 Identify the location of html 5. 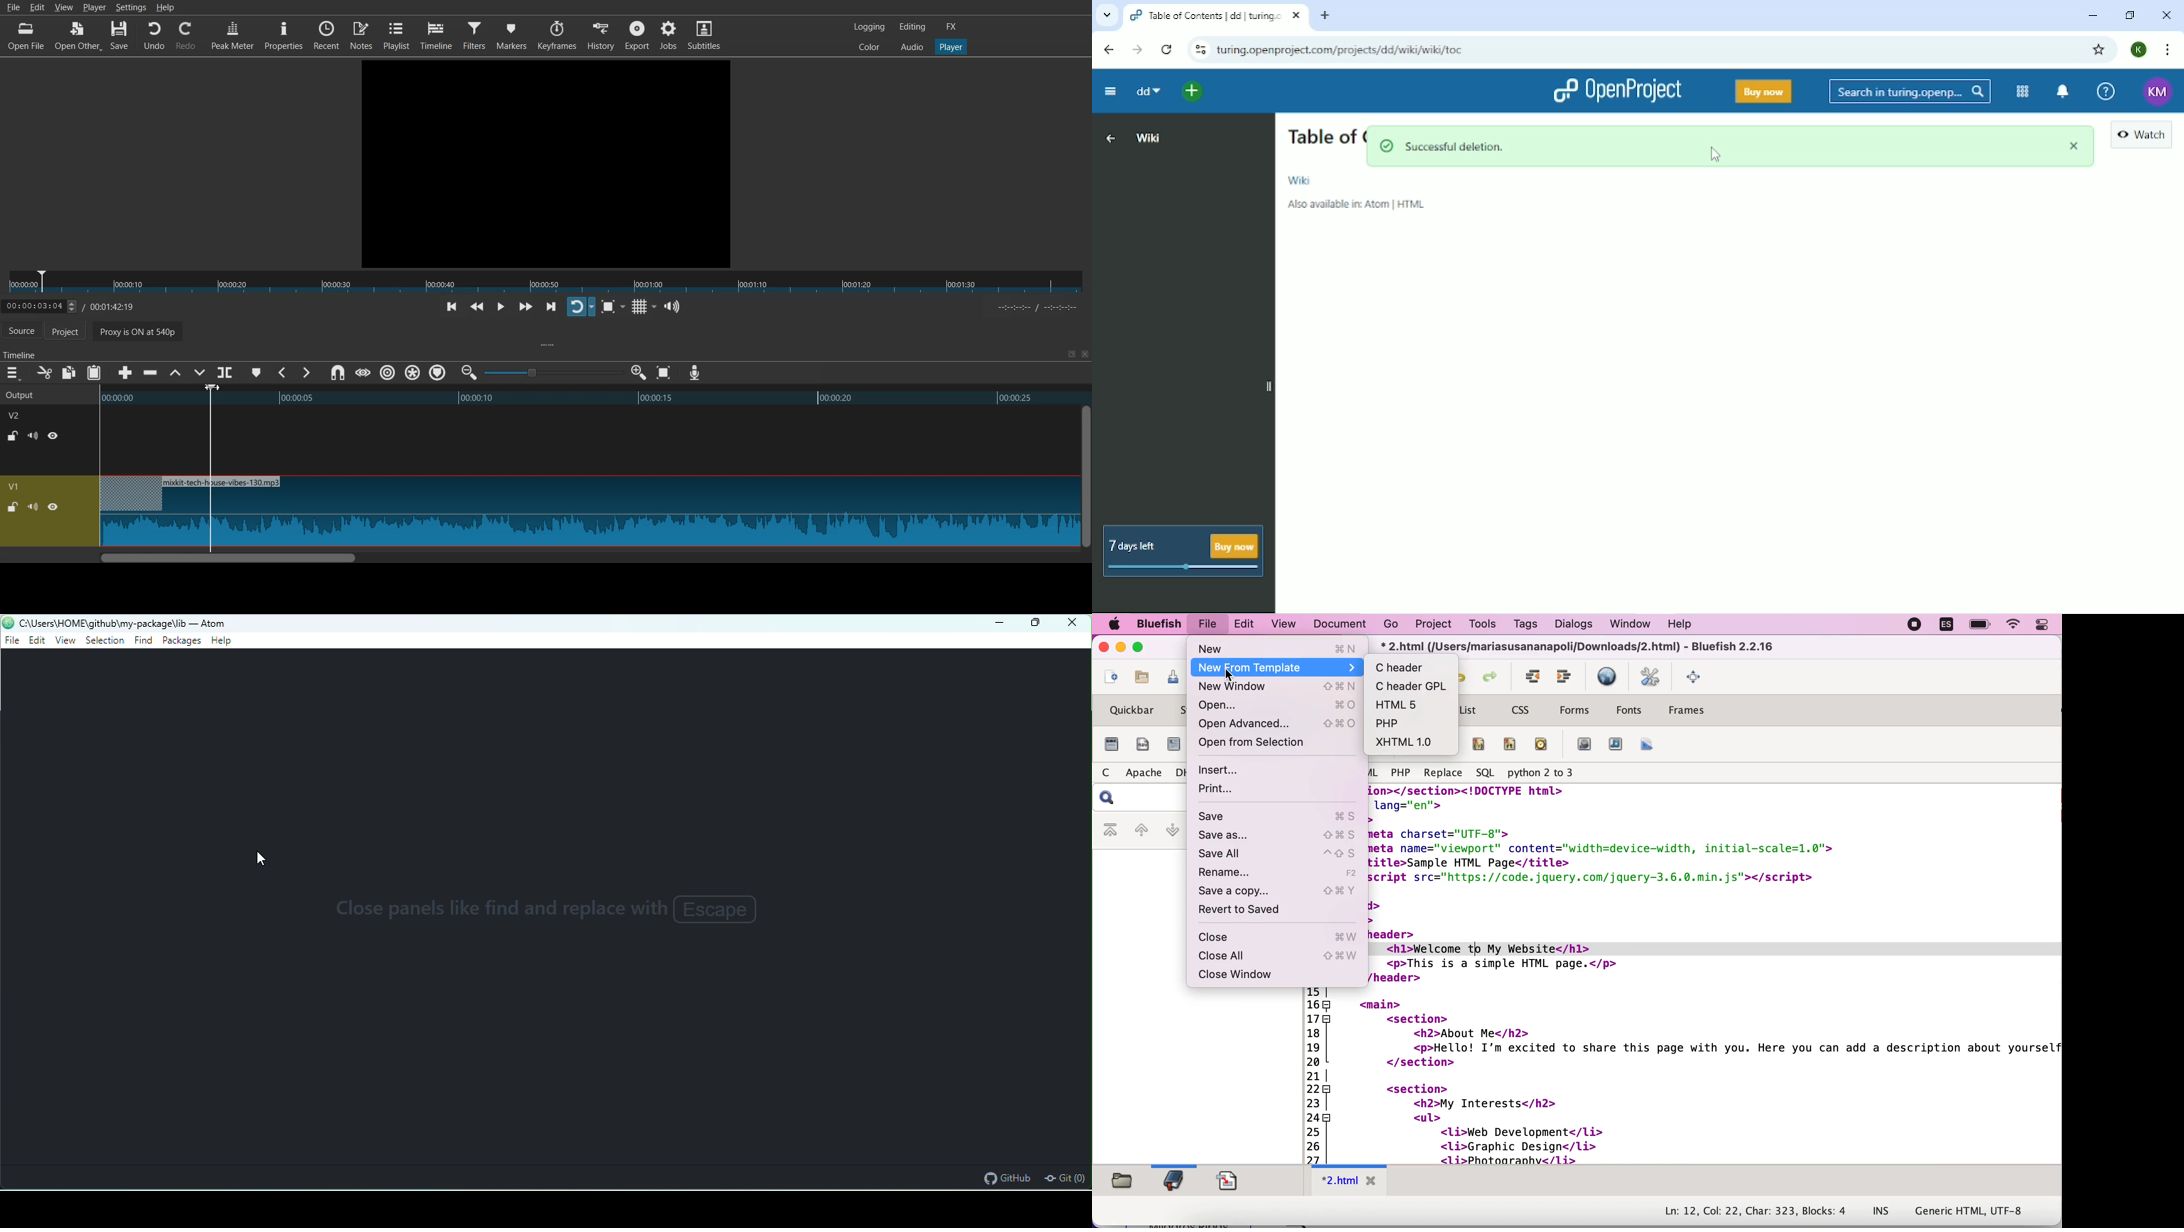
(1412, 705).